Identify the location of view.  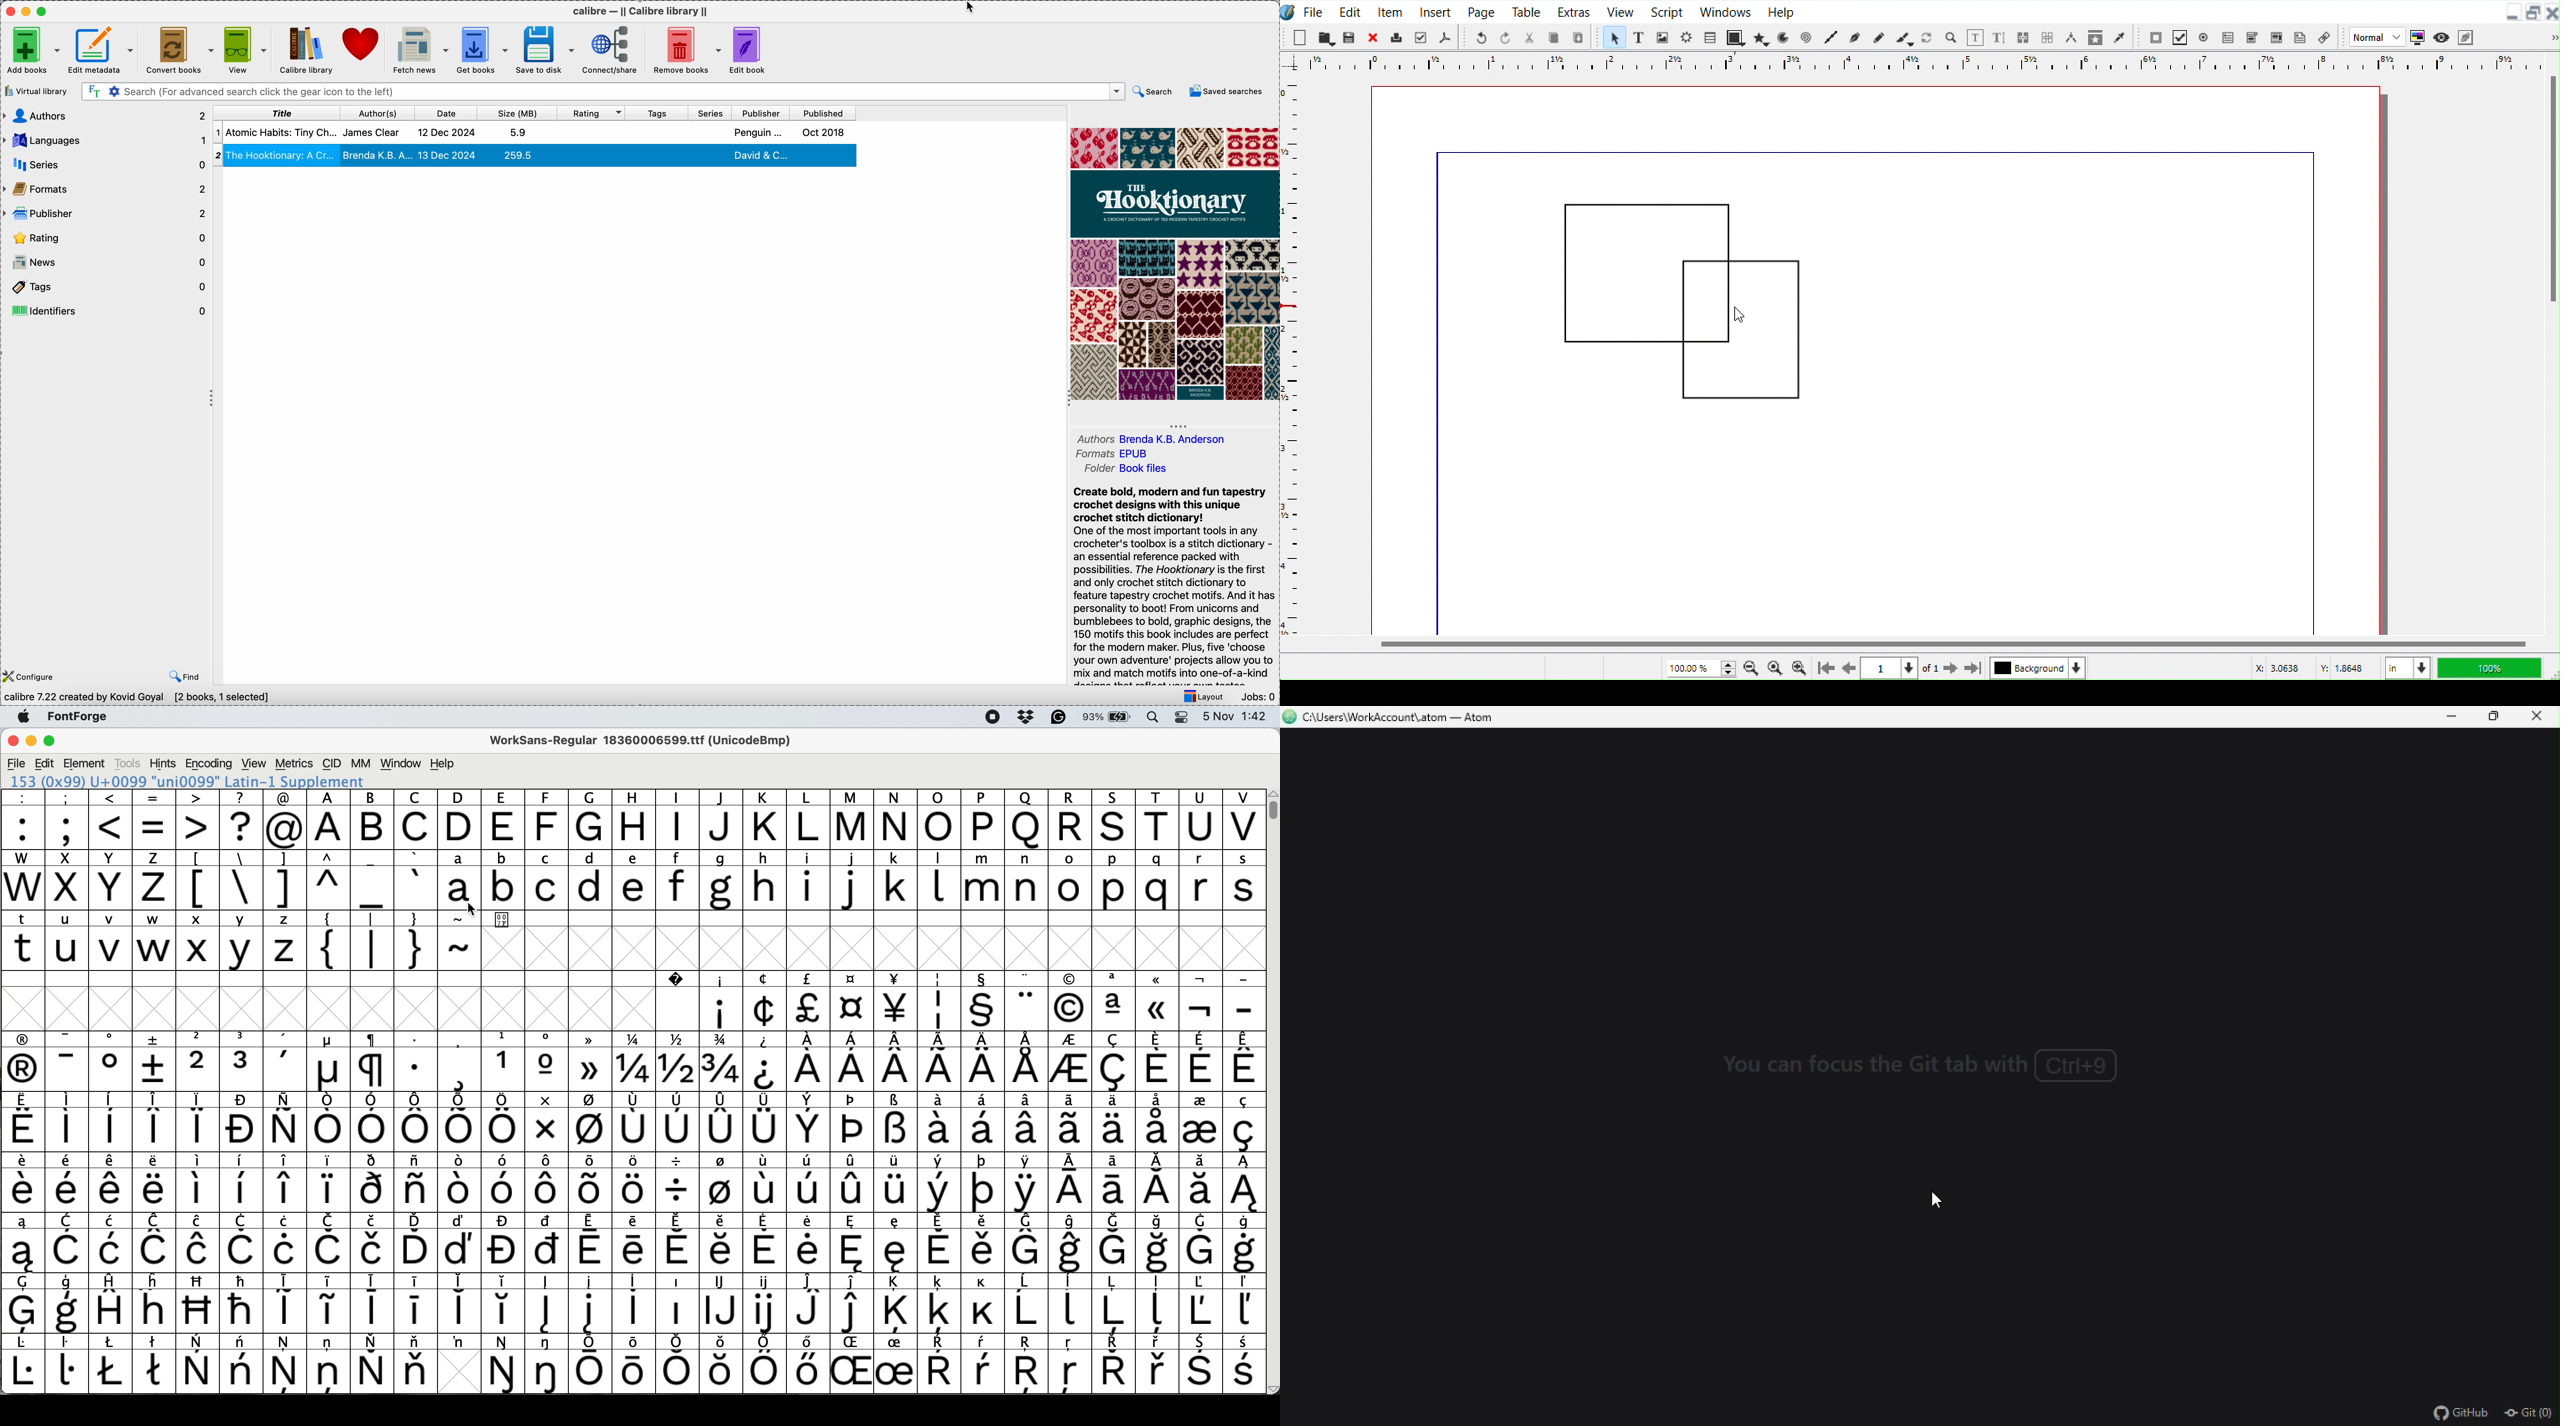
(248, 50).